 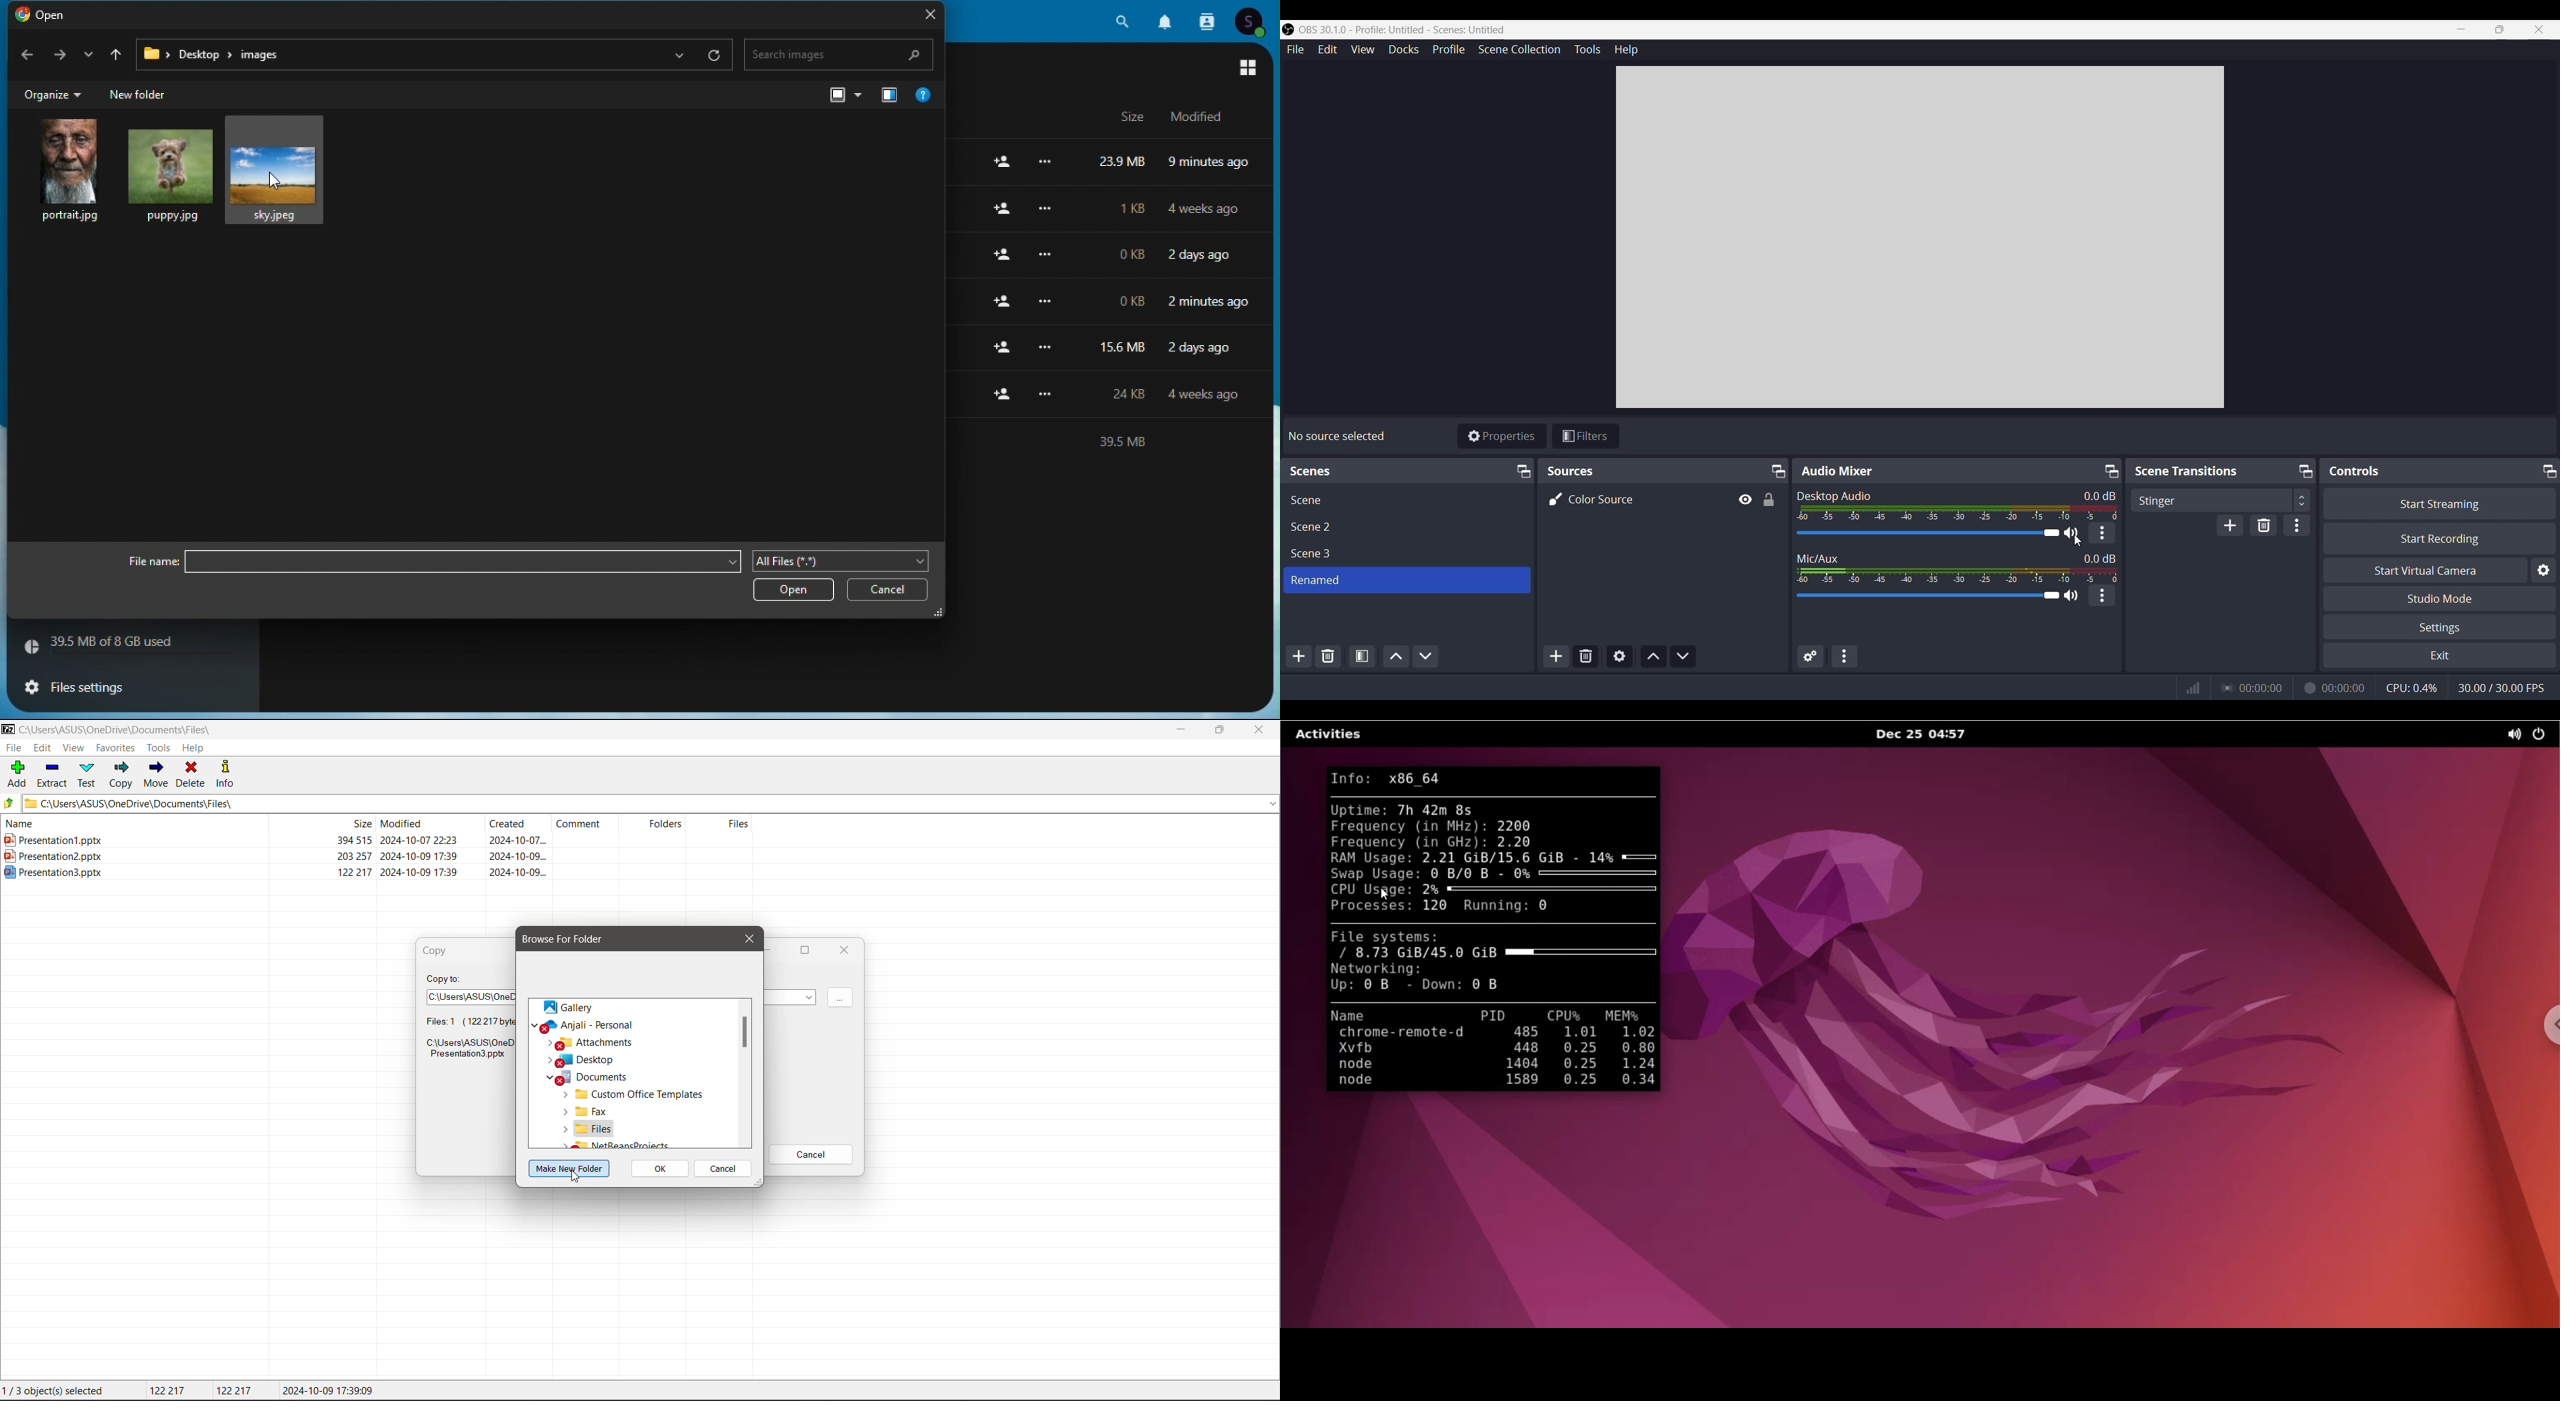 I want to click on Advanced audio properties, so click(x=1811, y=656).